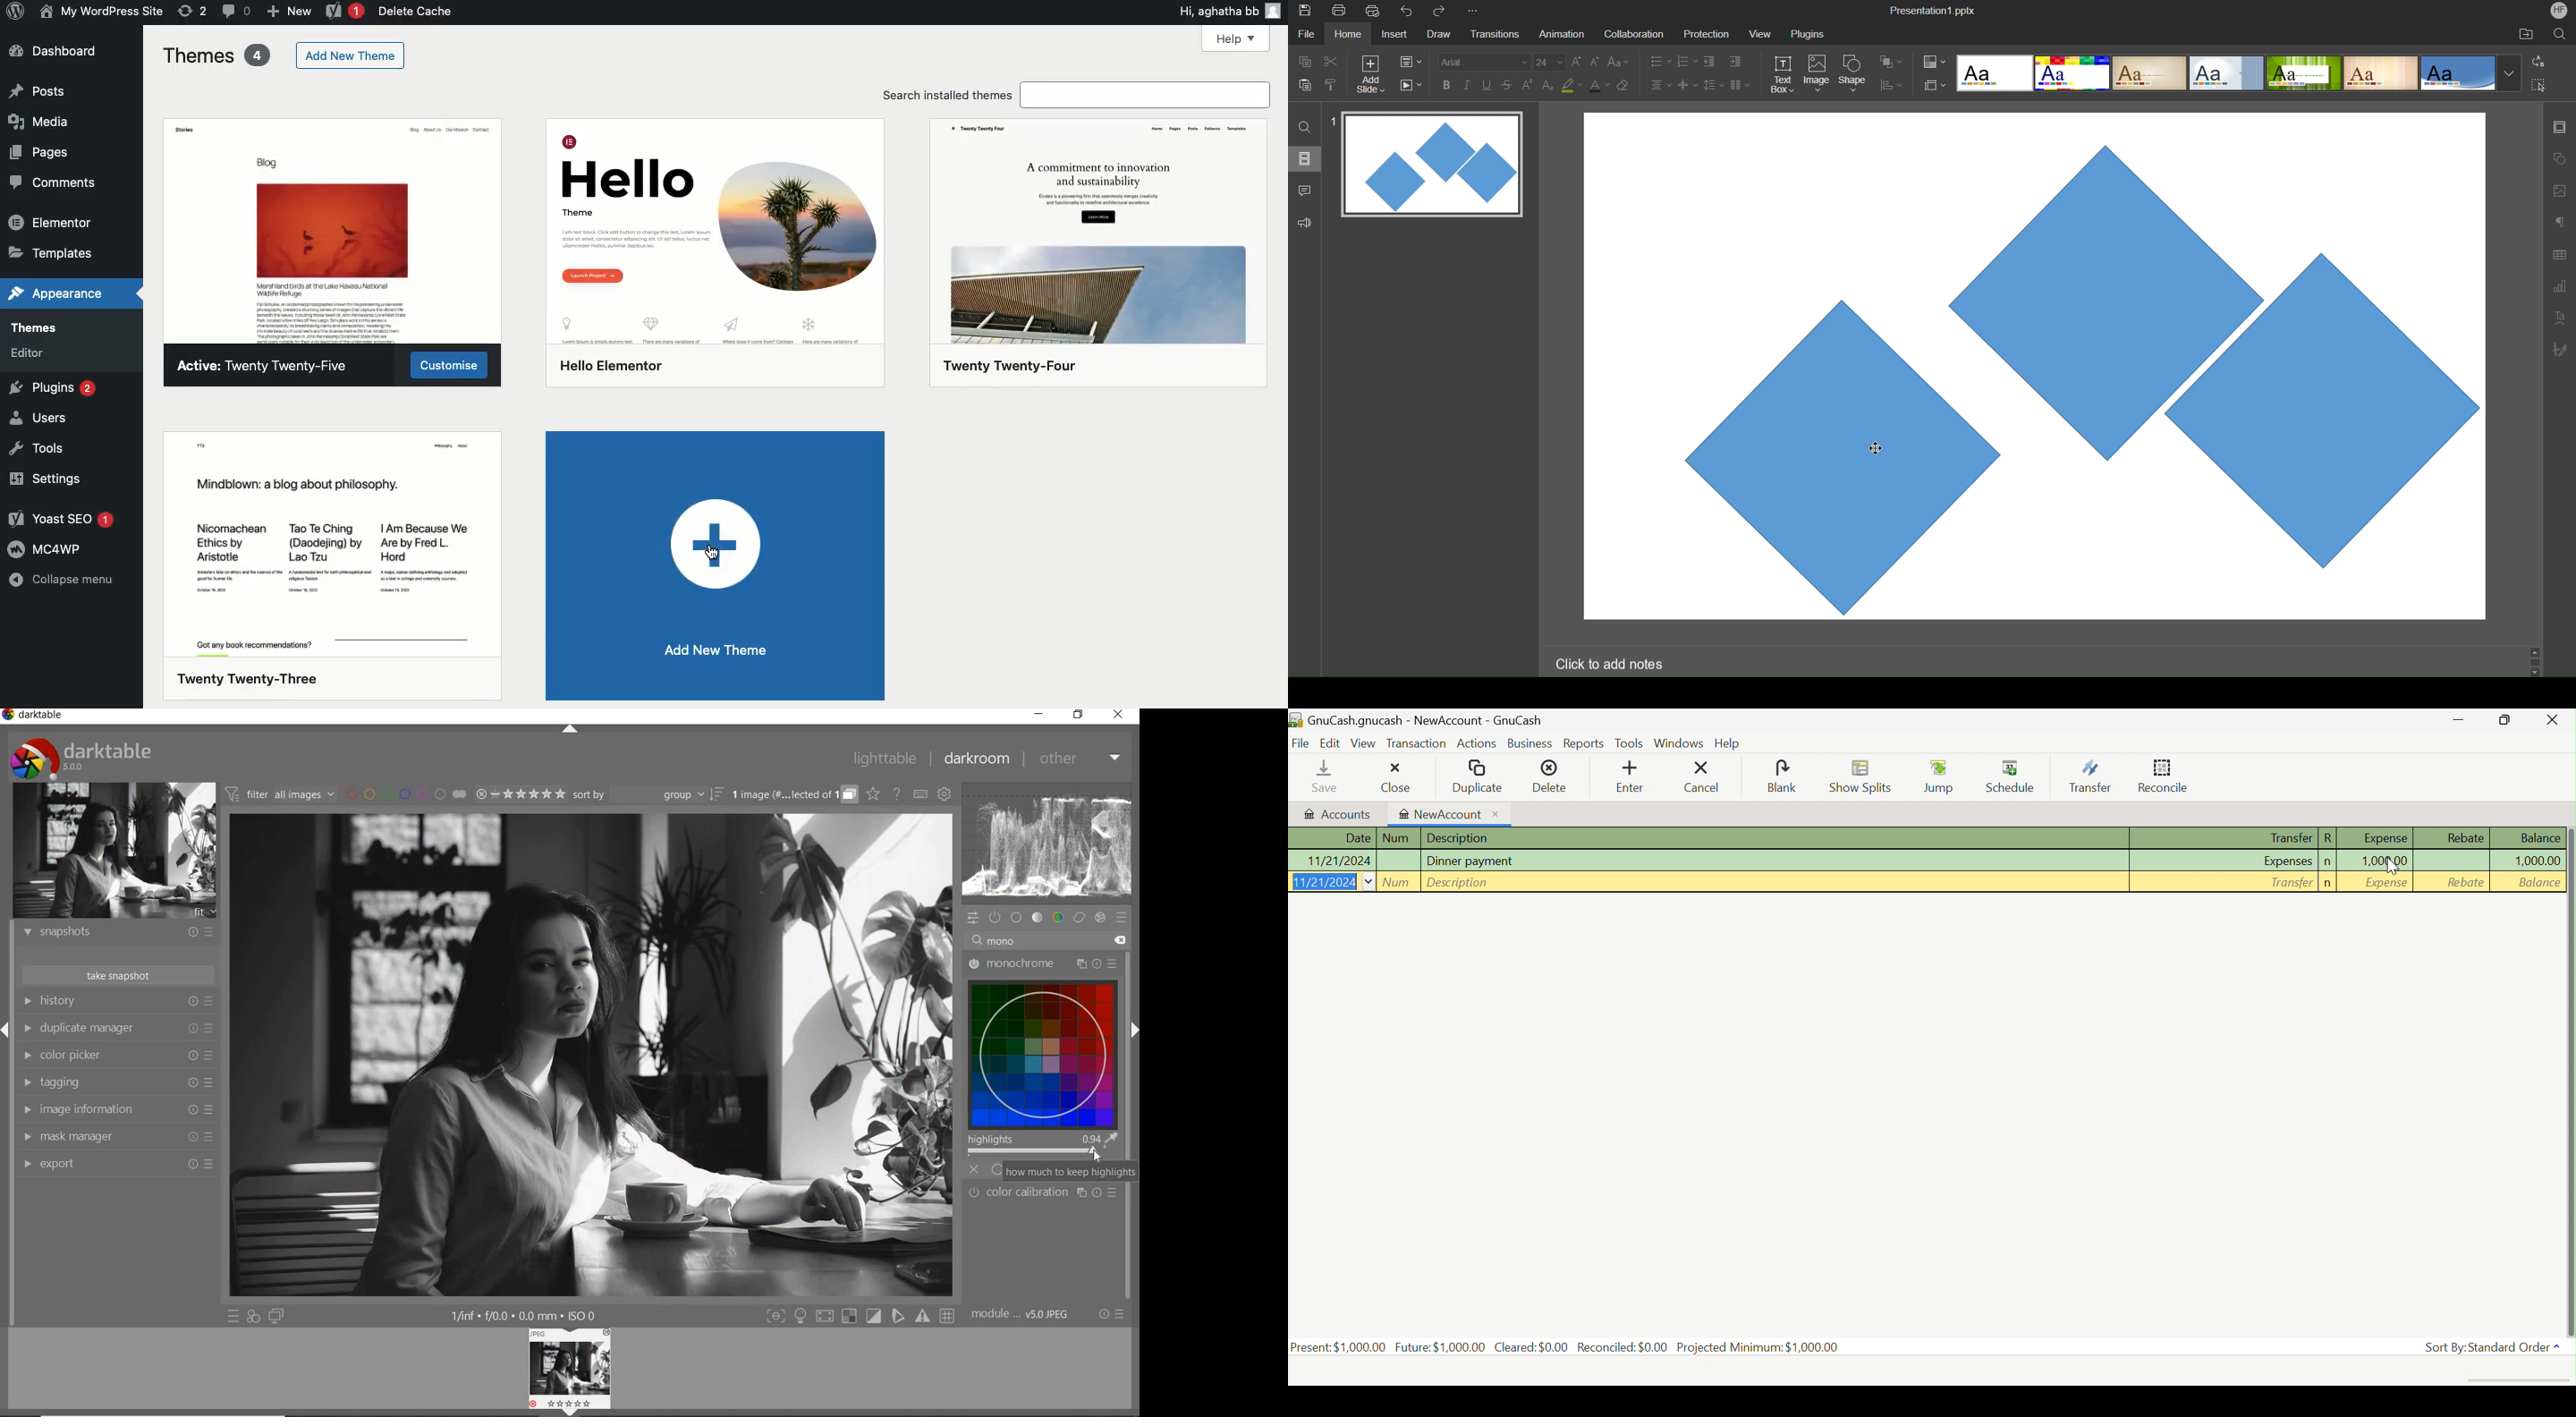 This screenshot has height=1428, width=2576. What do you see at coordinates (1098, 252) in the screenshot?
I see `Twenty Twenty-Four Theme` at bounding box center [1098, 252].